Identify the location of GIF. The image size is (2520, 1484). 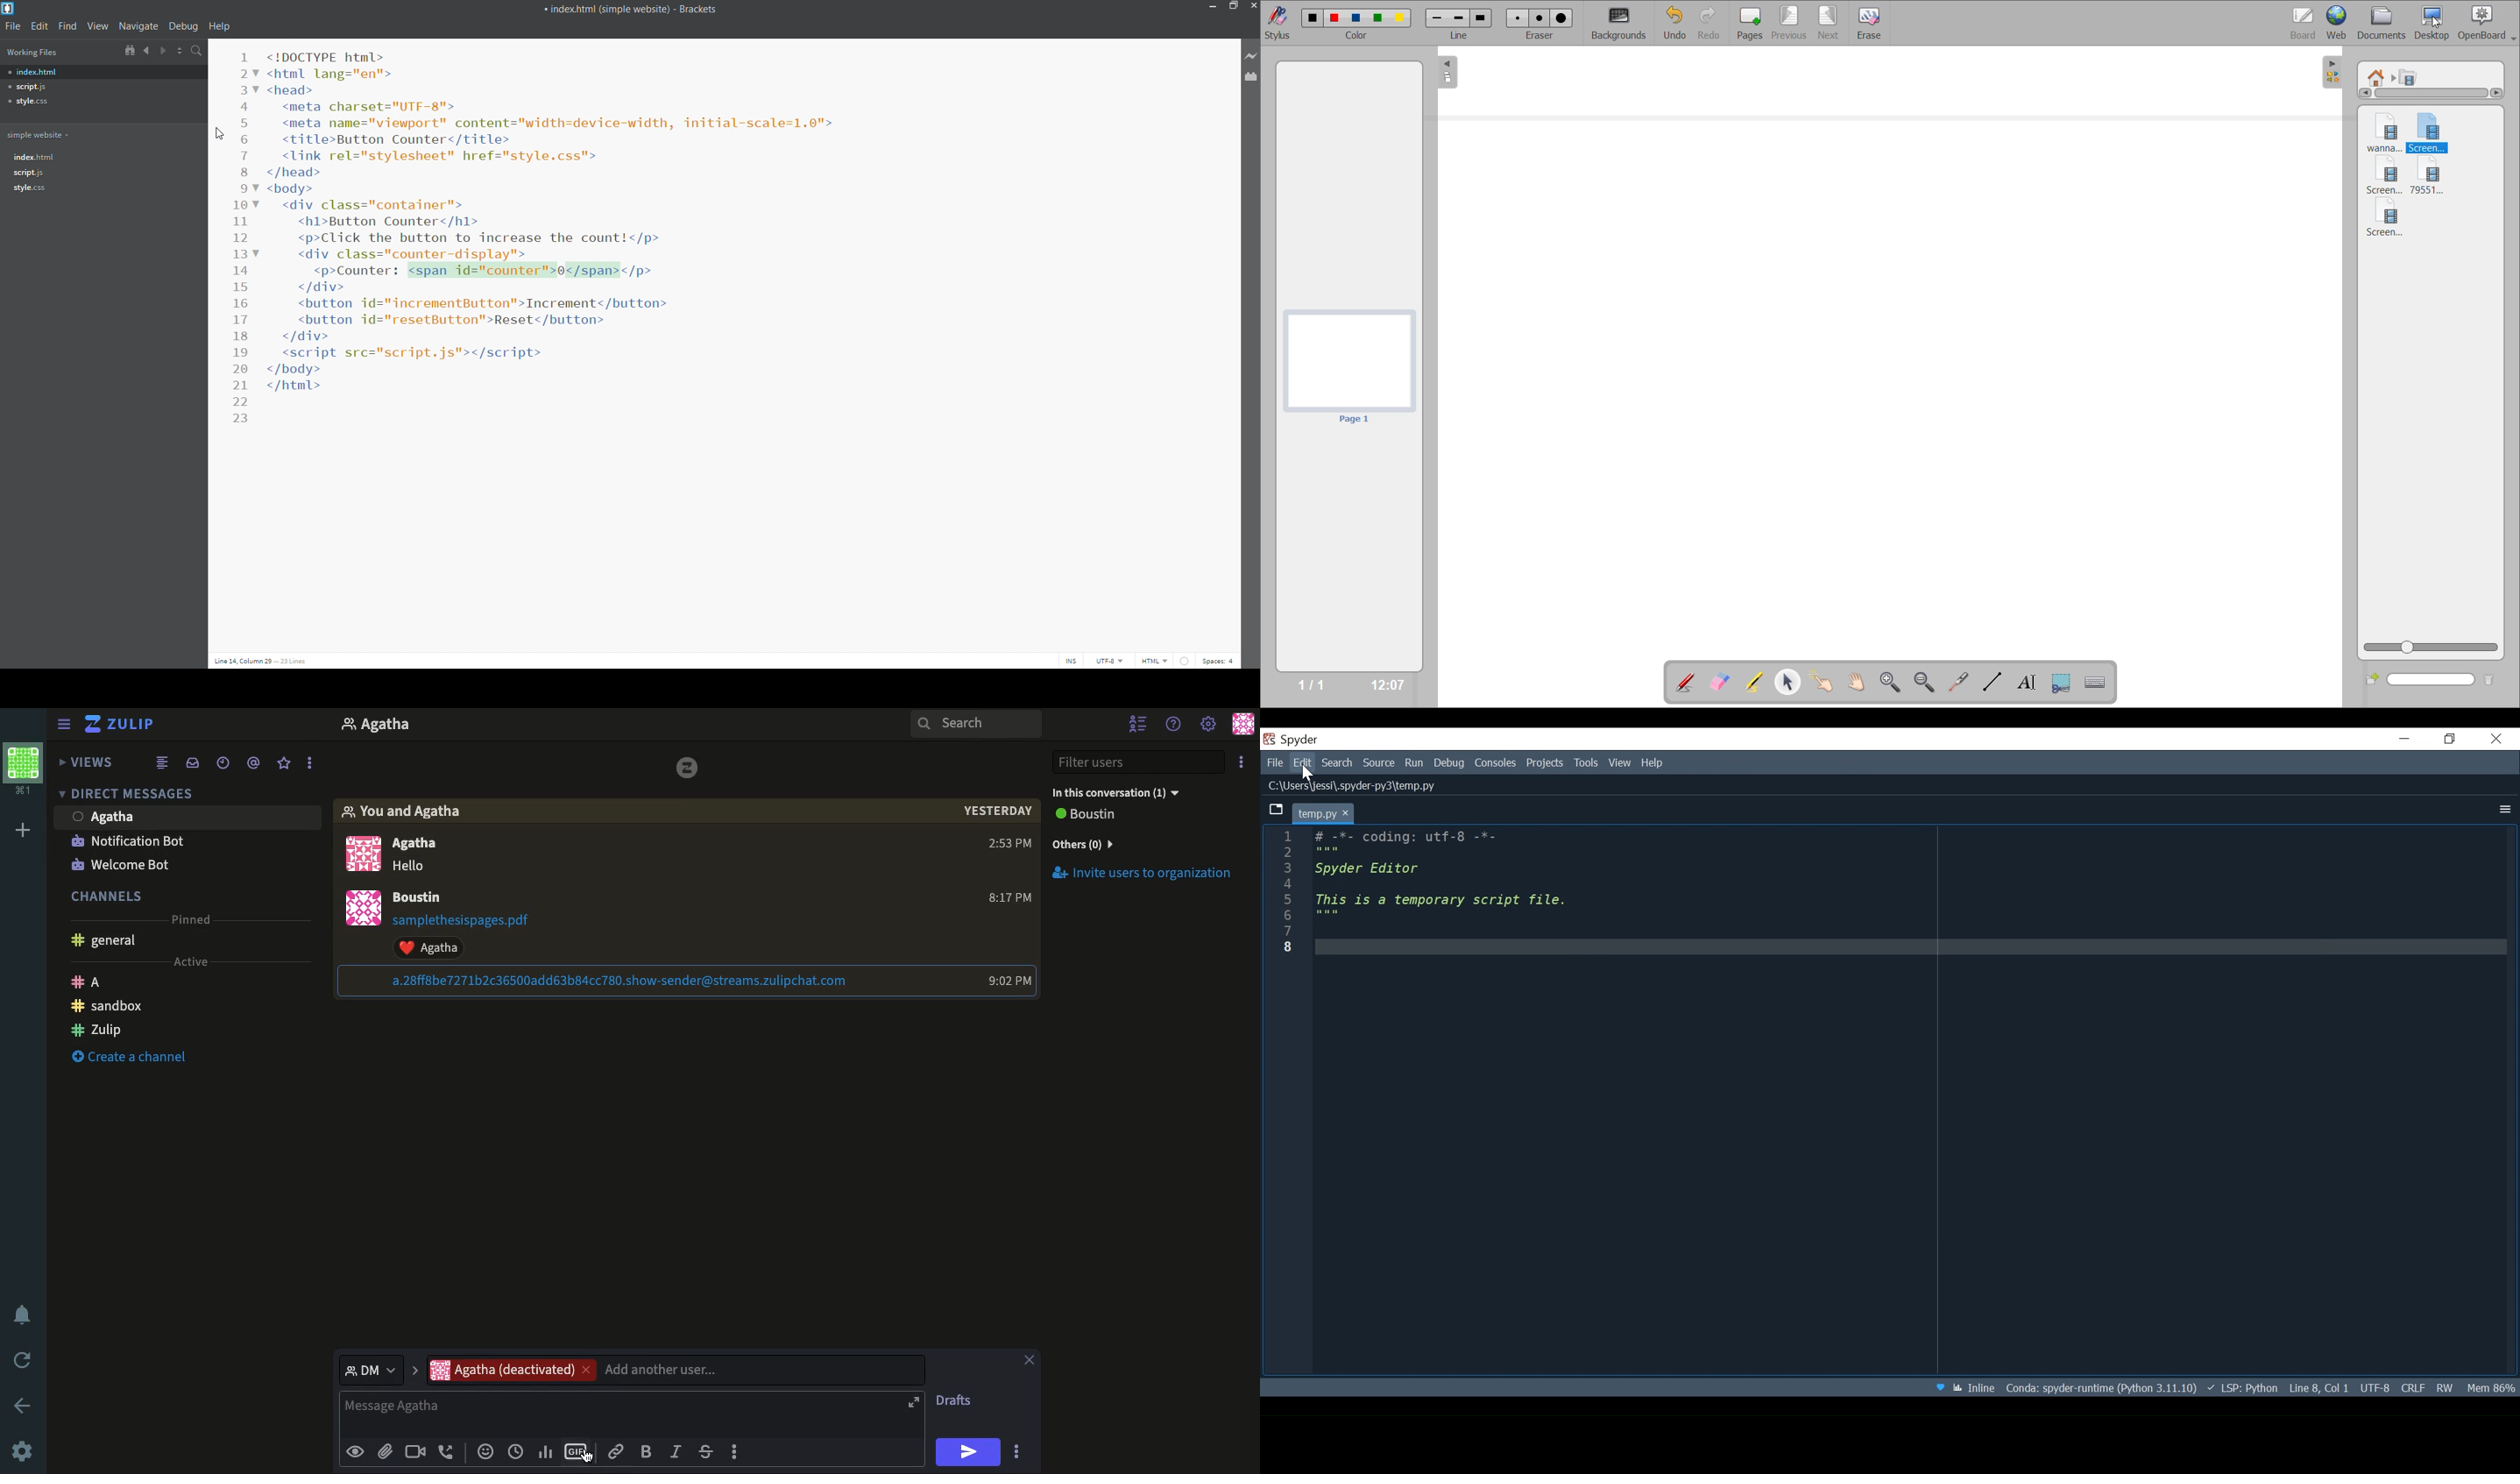
(577, 1450).